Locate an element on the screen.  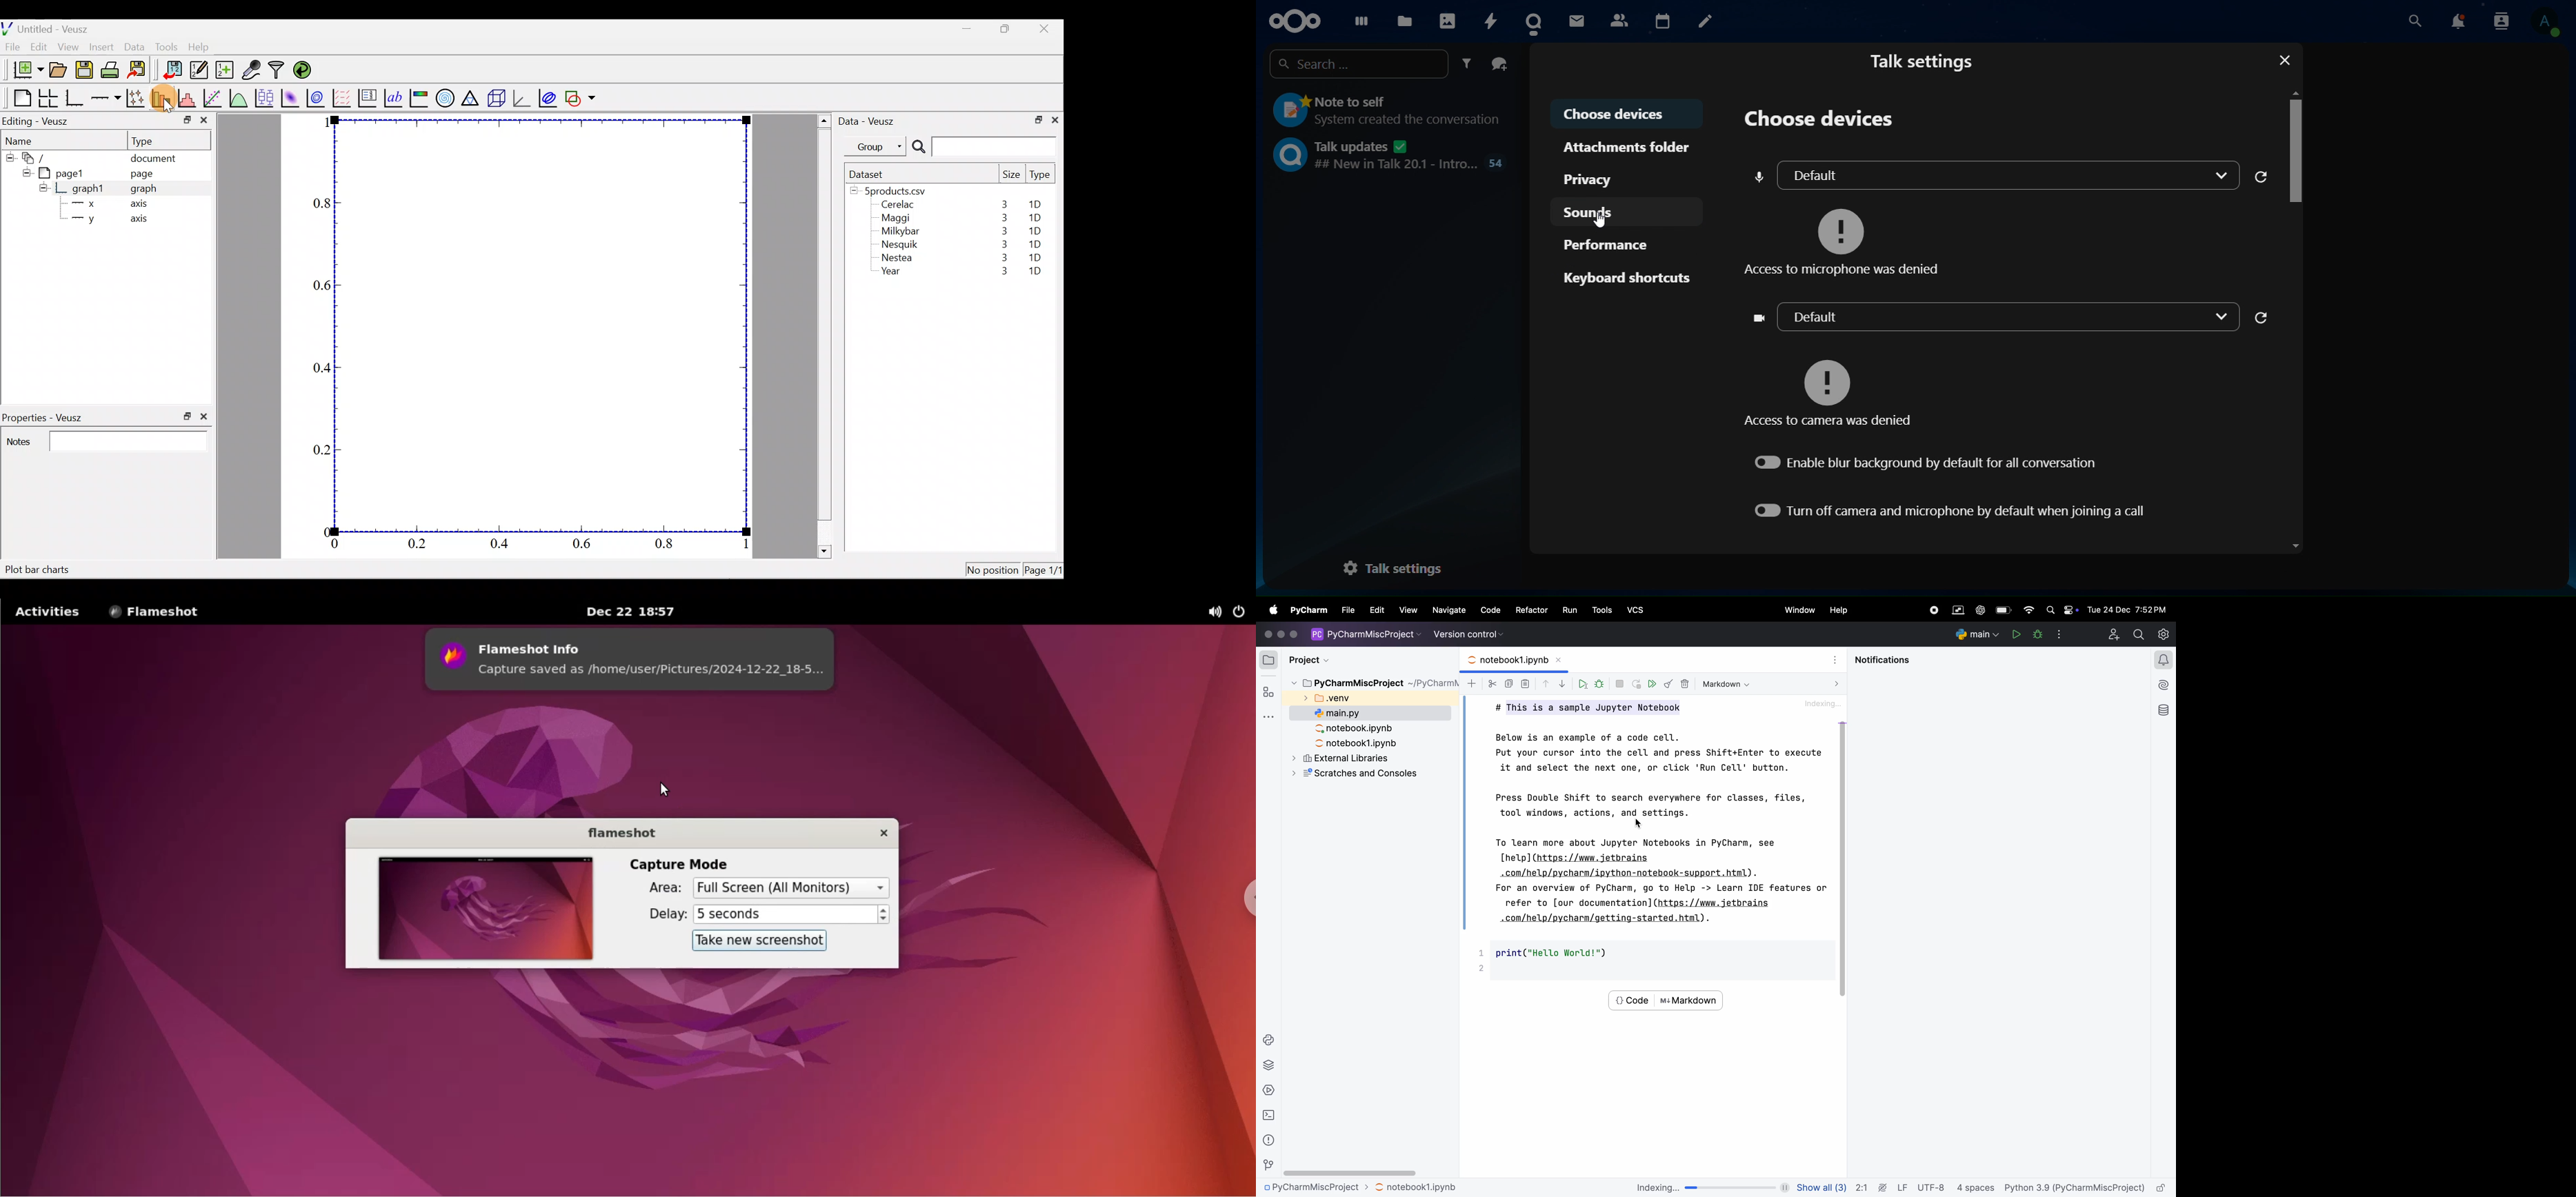
search is located at coordinates (2416, 21).